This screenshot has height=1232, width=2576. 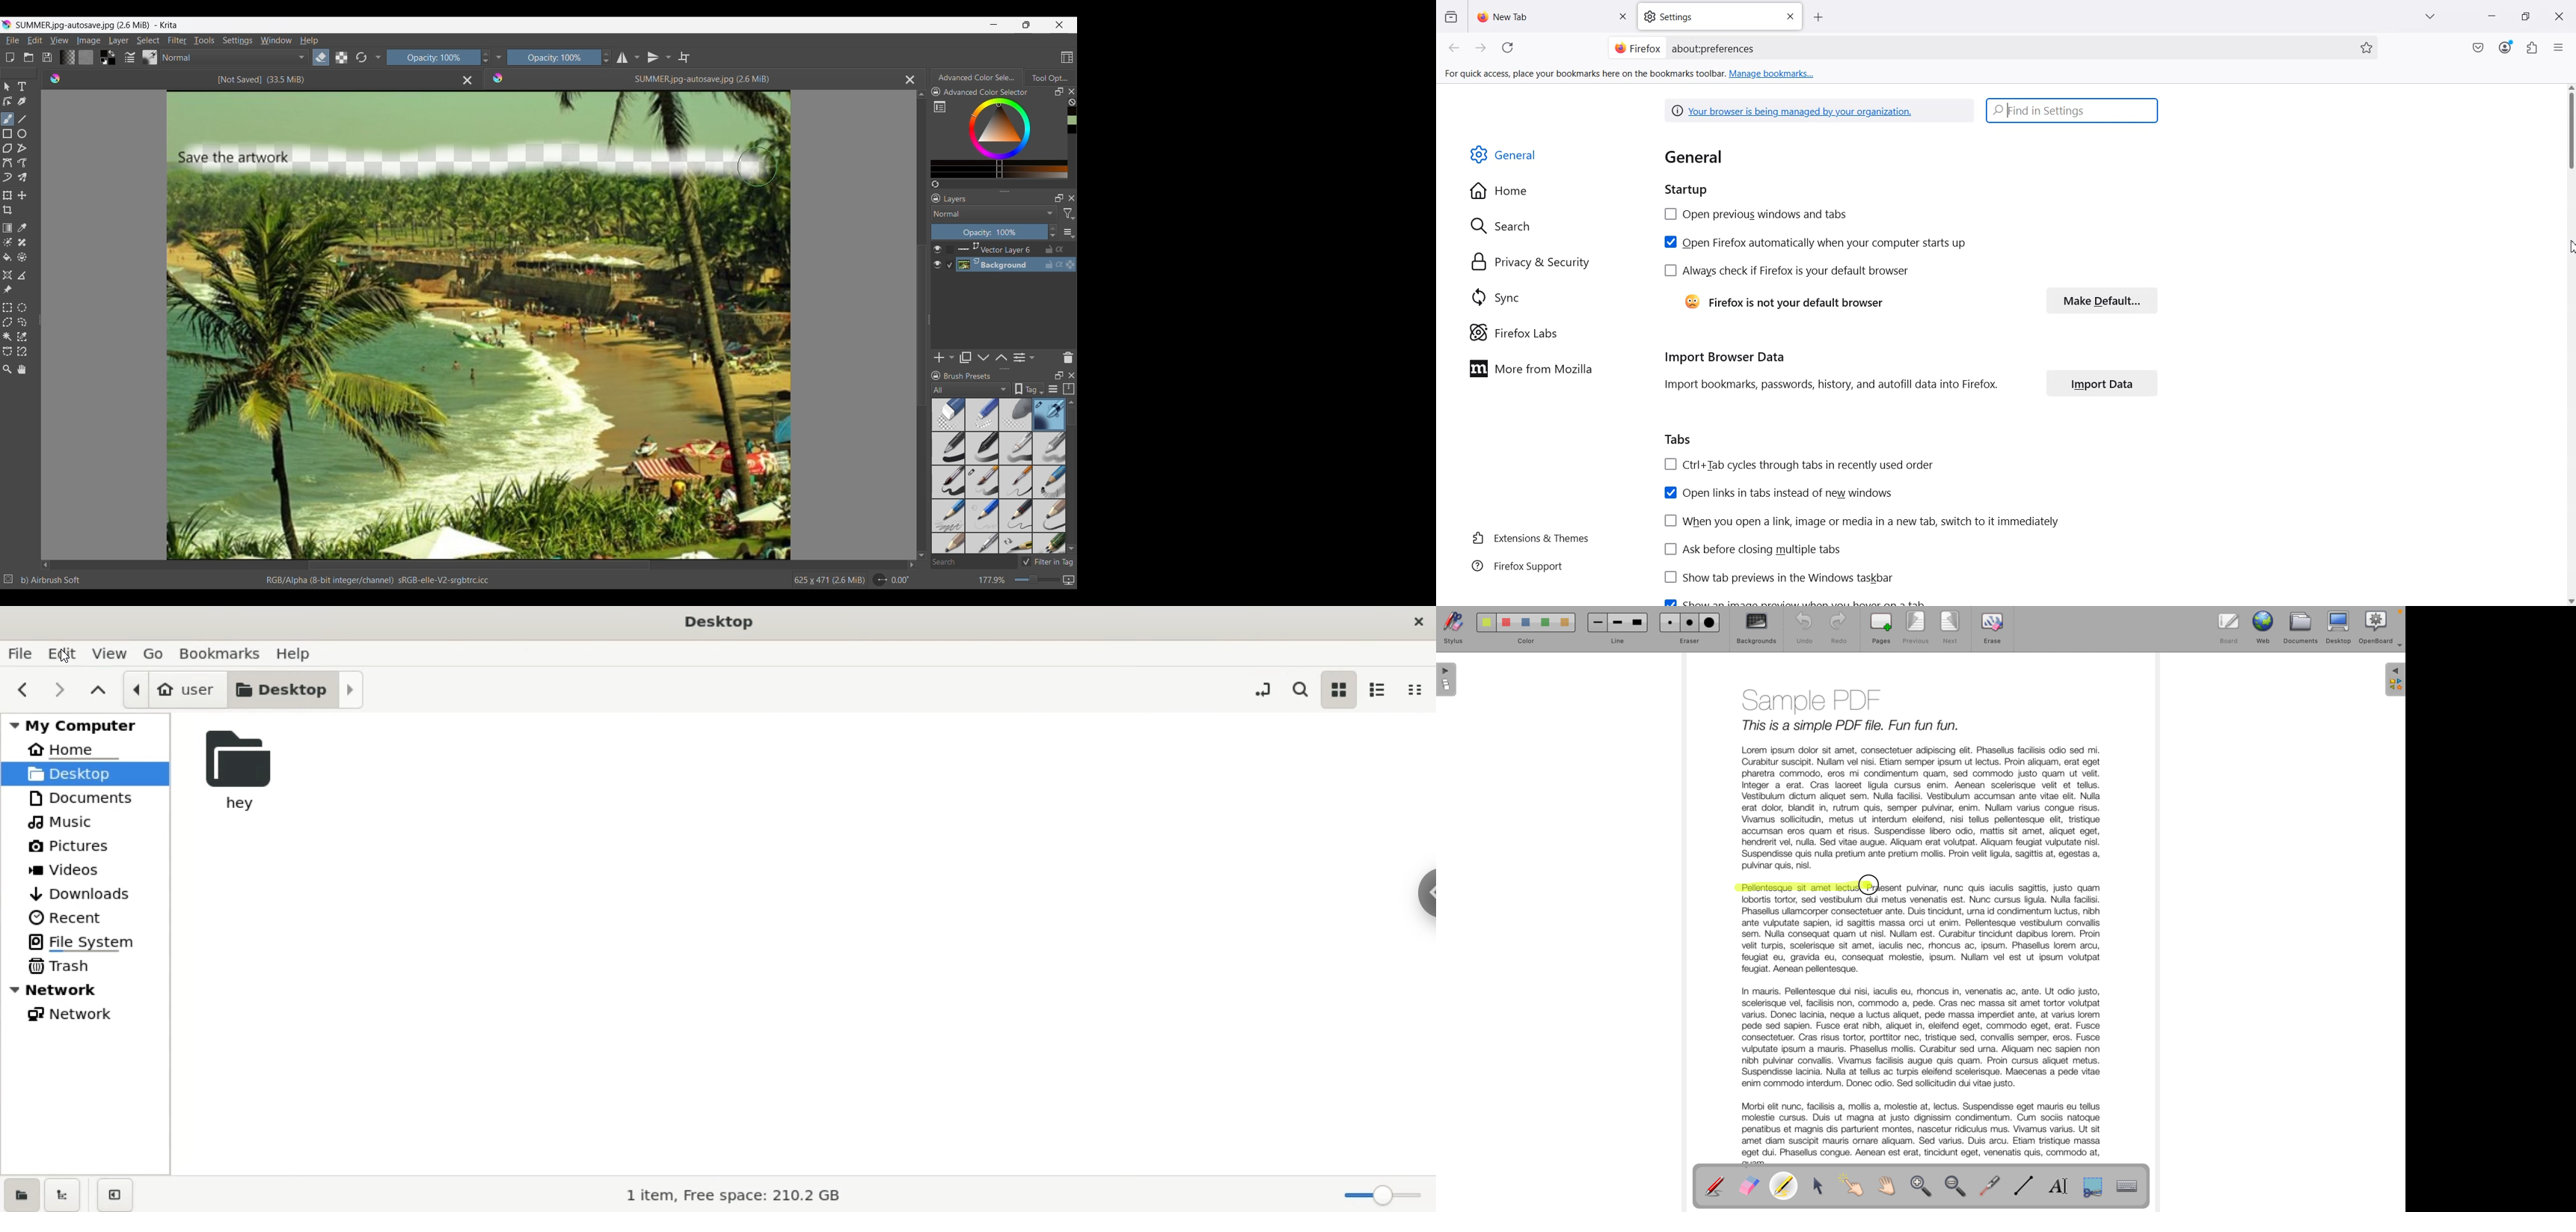 What do you see at coordinates (22, 178) in the screenshot?
I see `Multibrush tool` at bounding box center [22, 178].